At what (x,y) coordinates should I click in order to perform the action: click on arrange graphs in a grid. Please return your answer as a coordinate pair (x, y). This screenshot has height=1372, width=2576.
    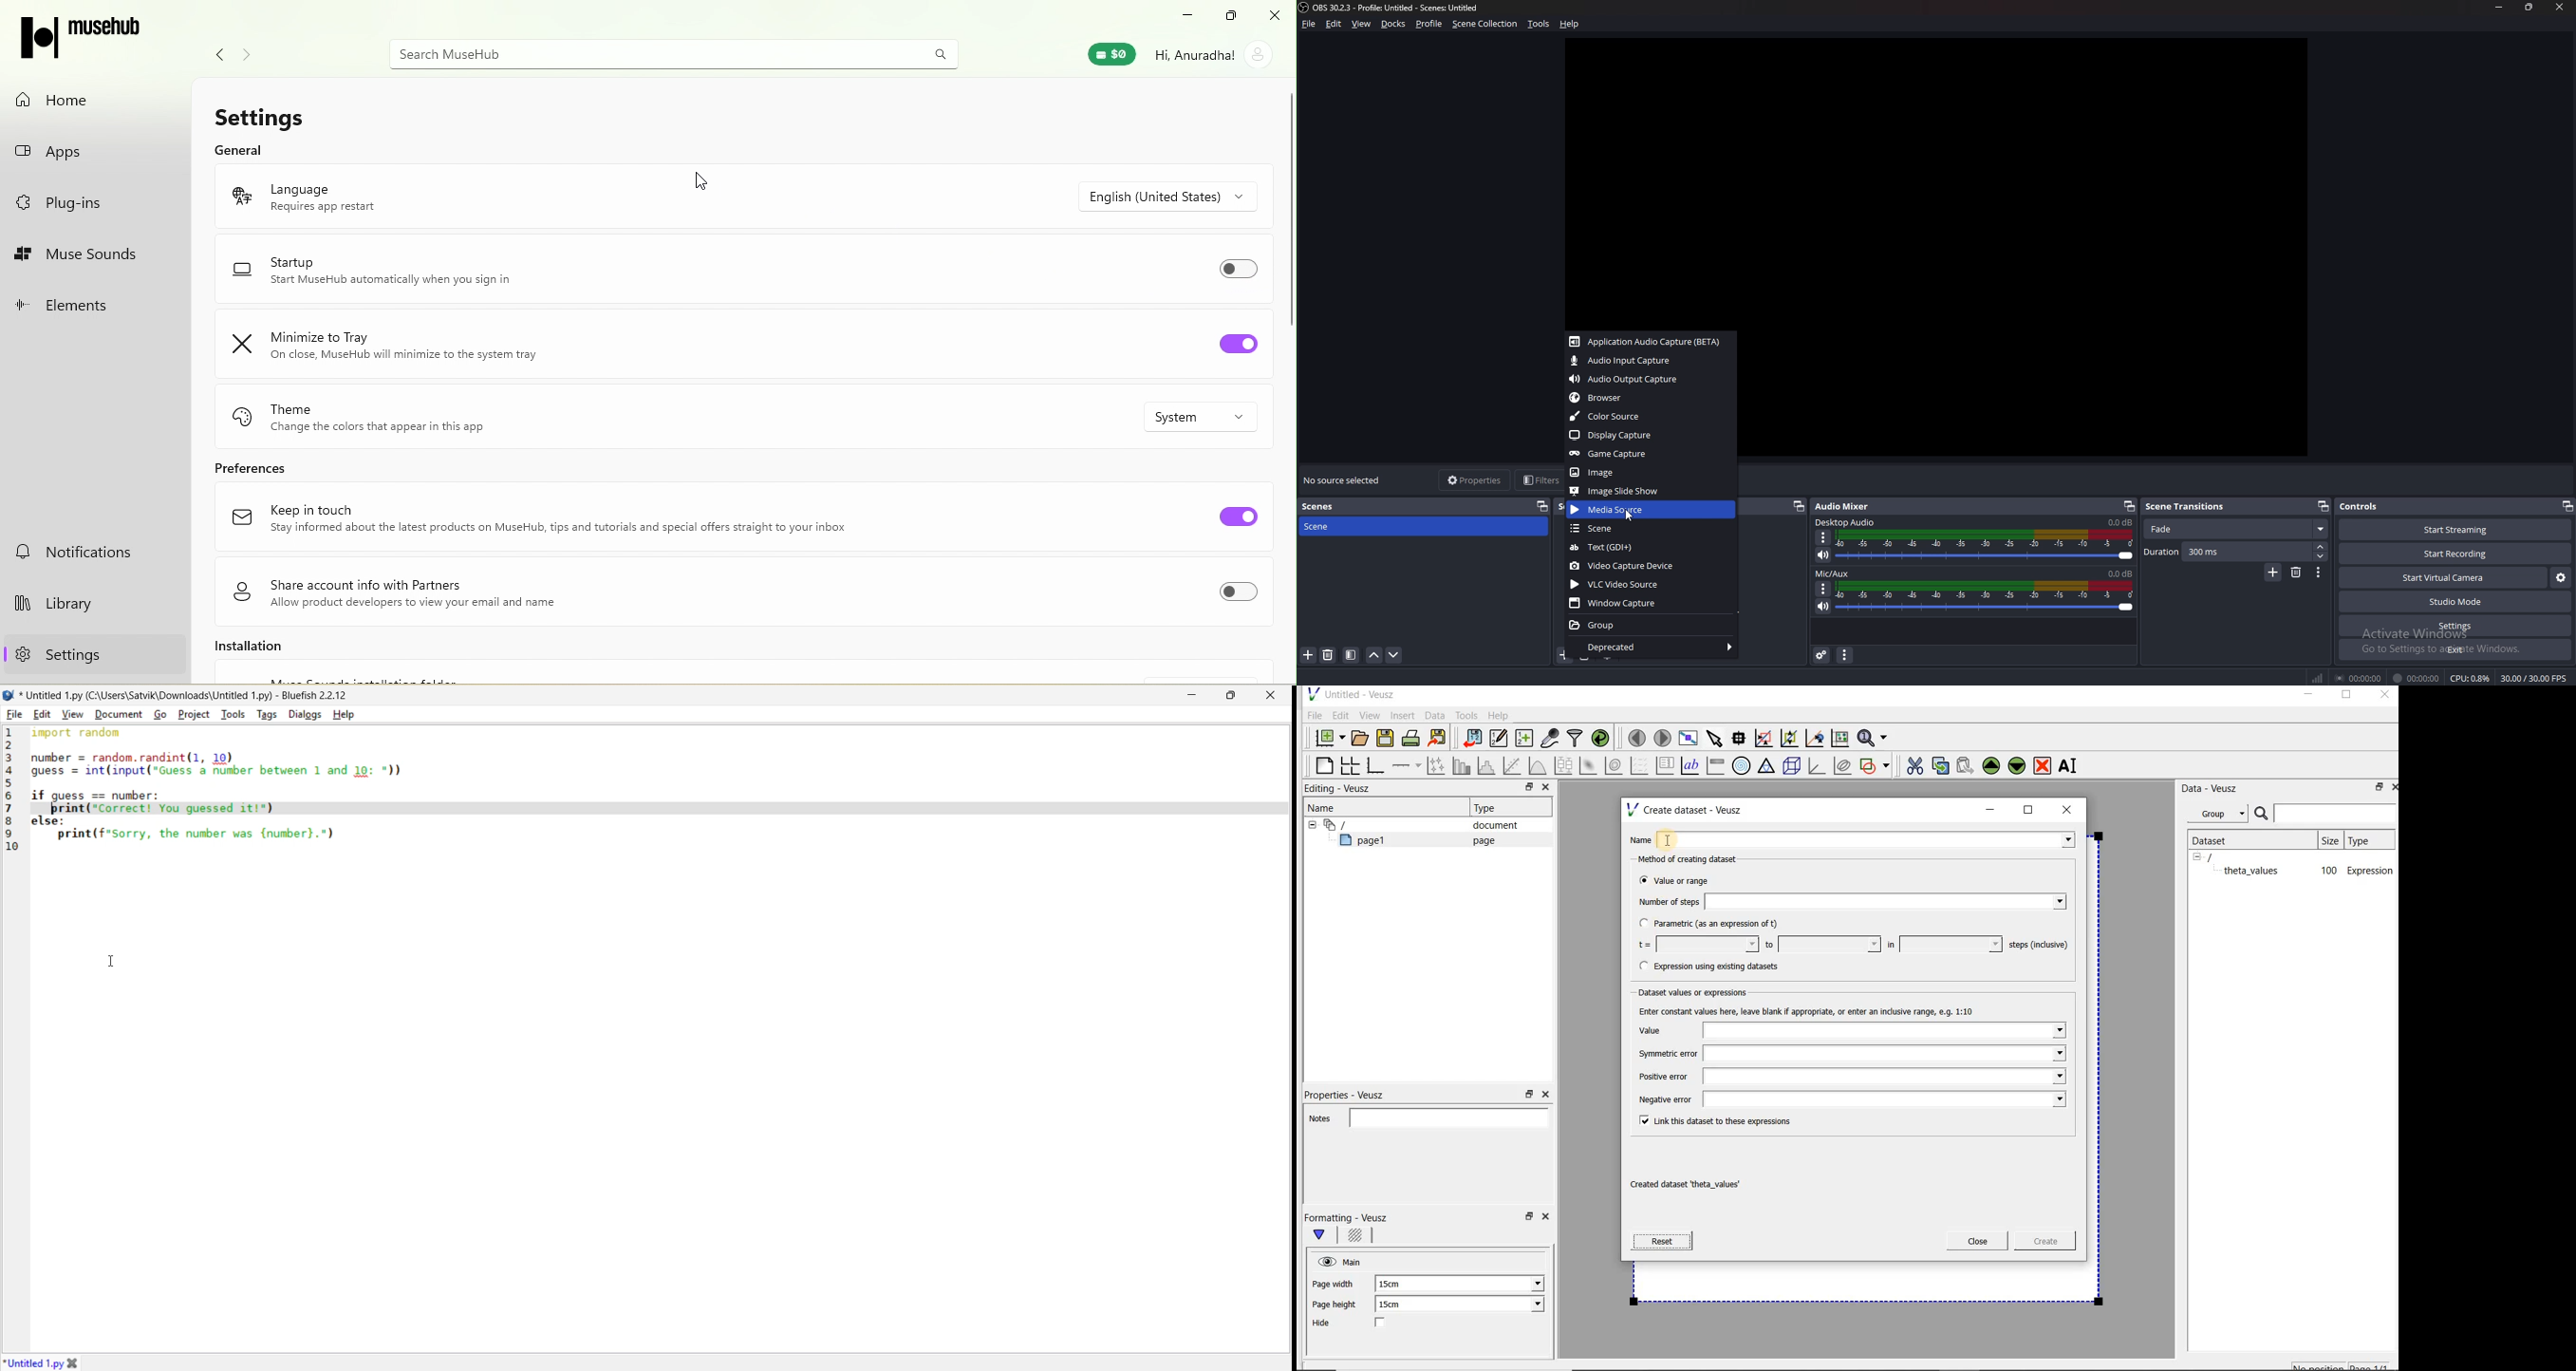
    Looking at the image, I should click on (1349, 765).